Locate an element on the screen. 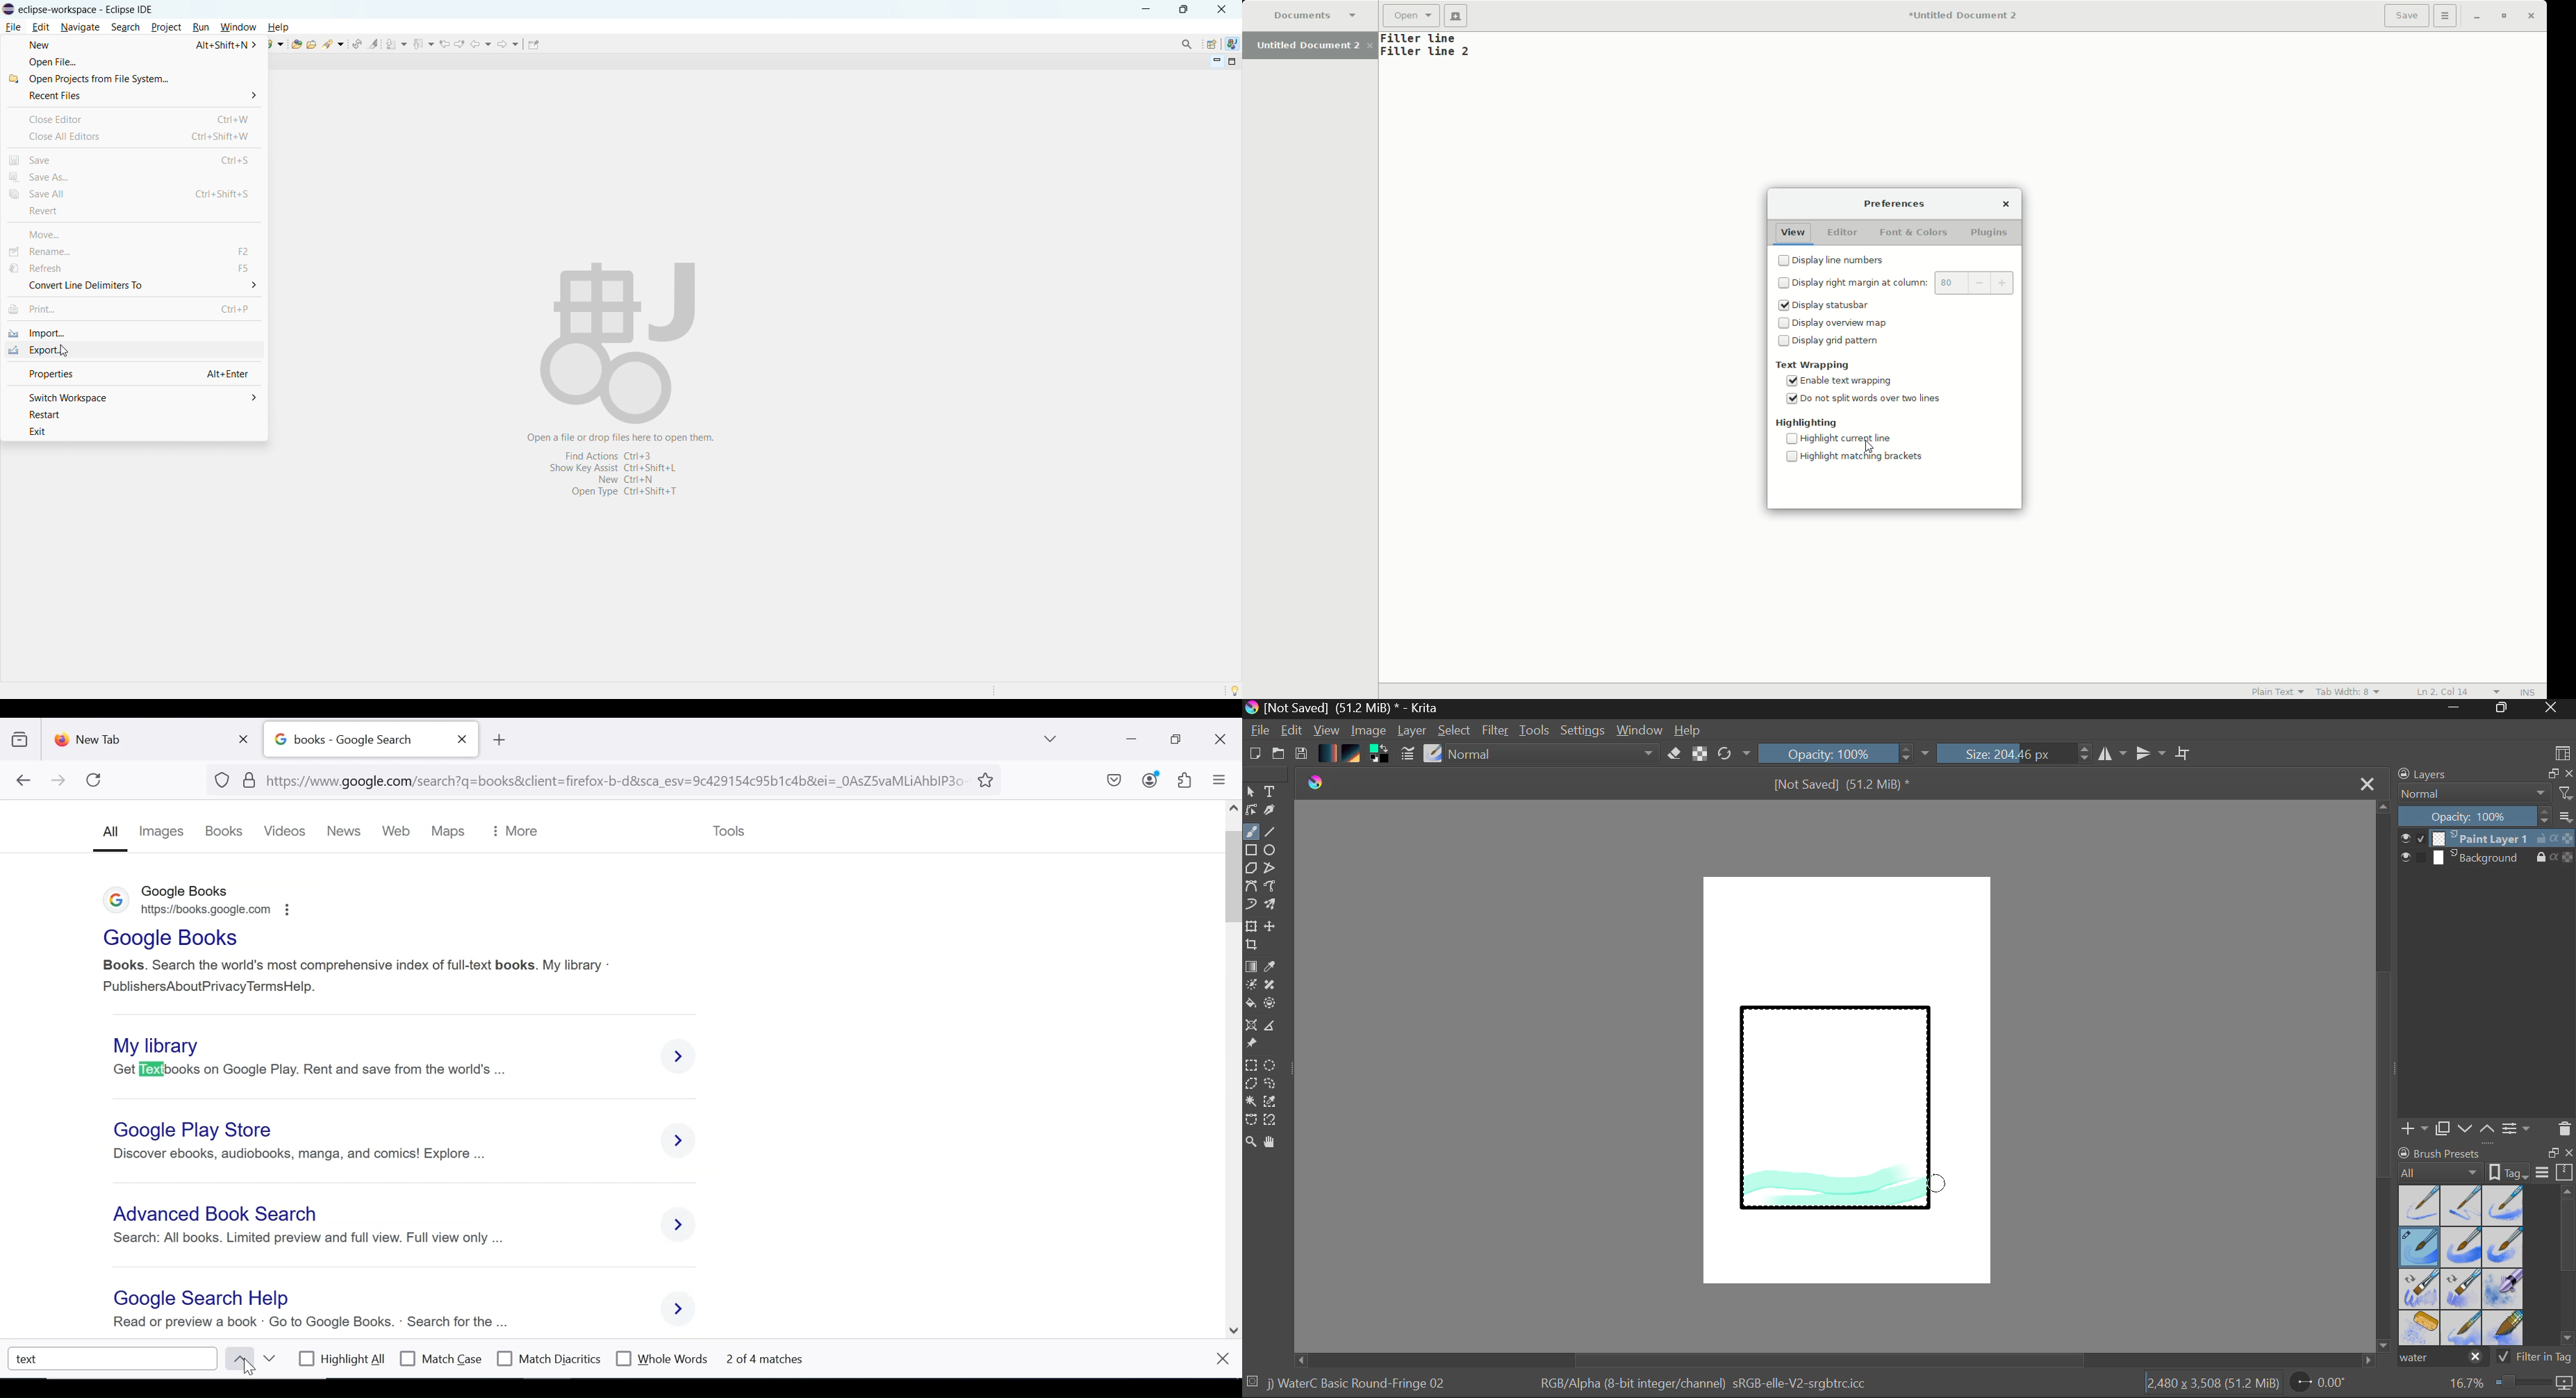  Blending Mode is located at coordinates (2486, 793).